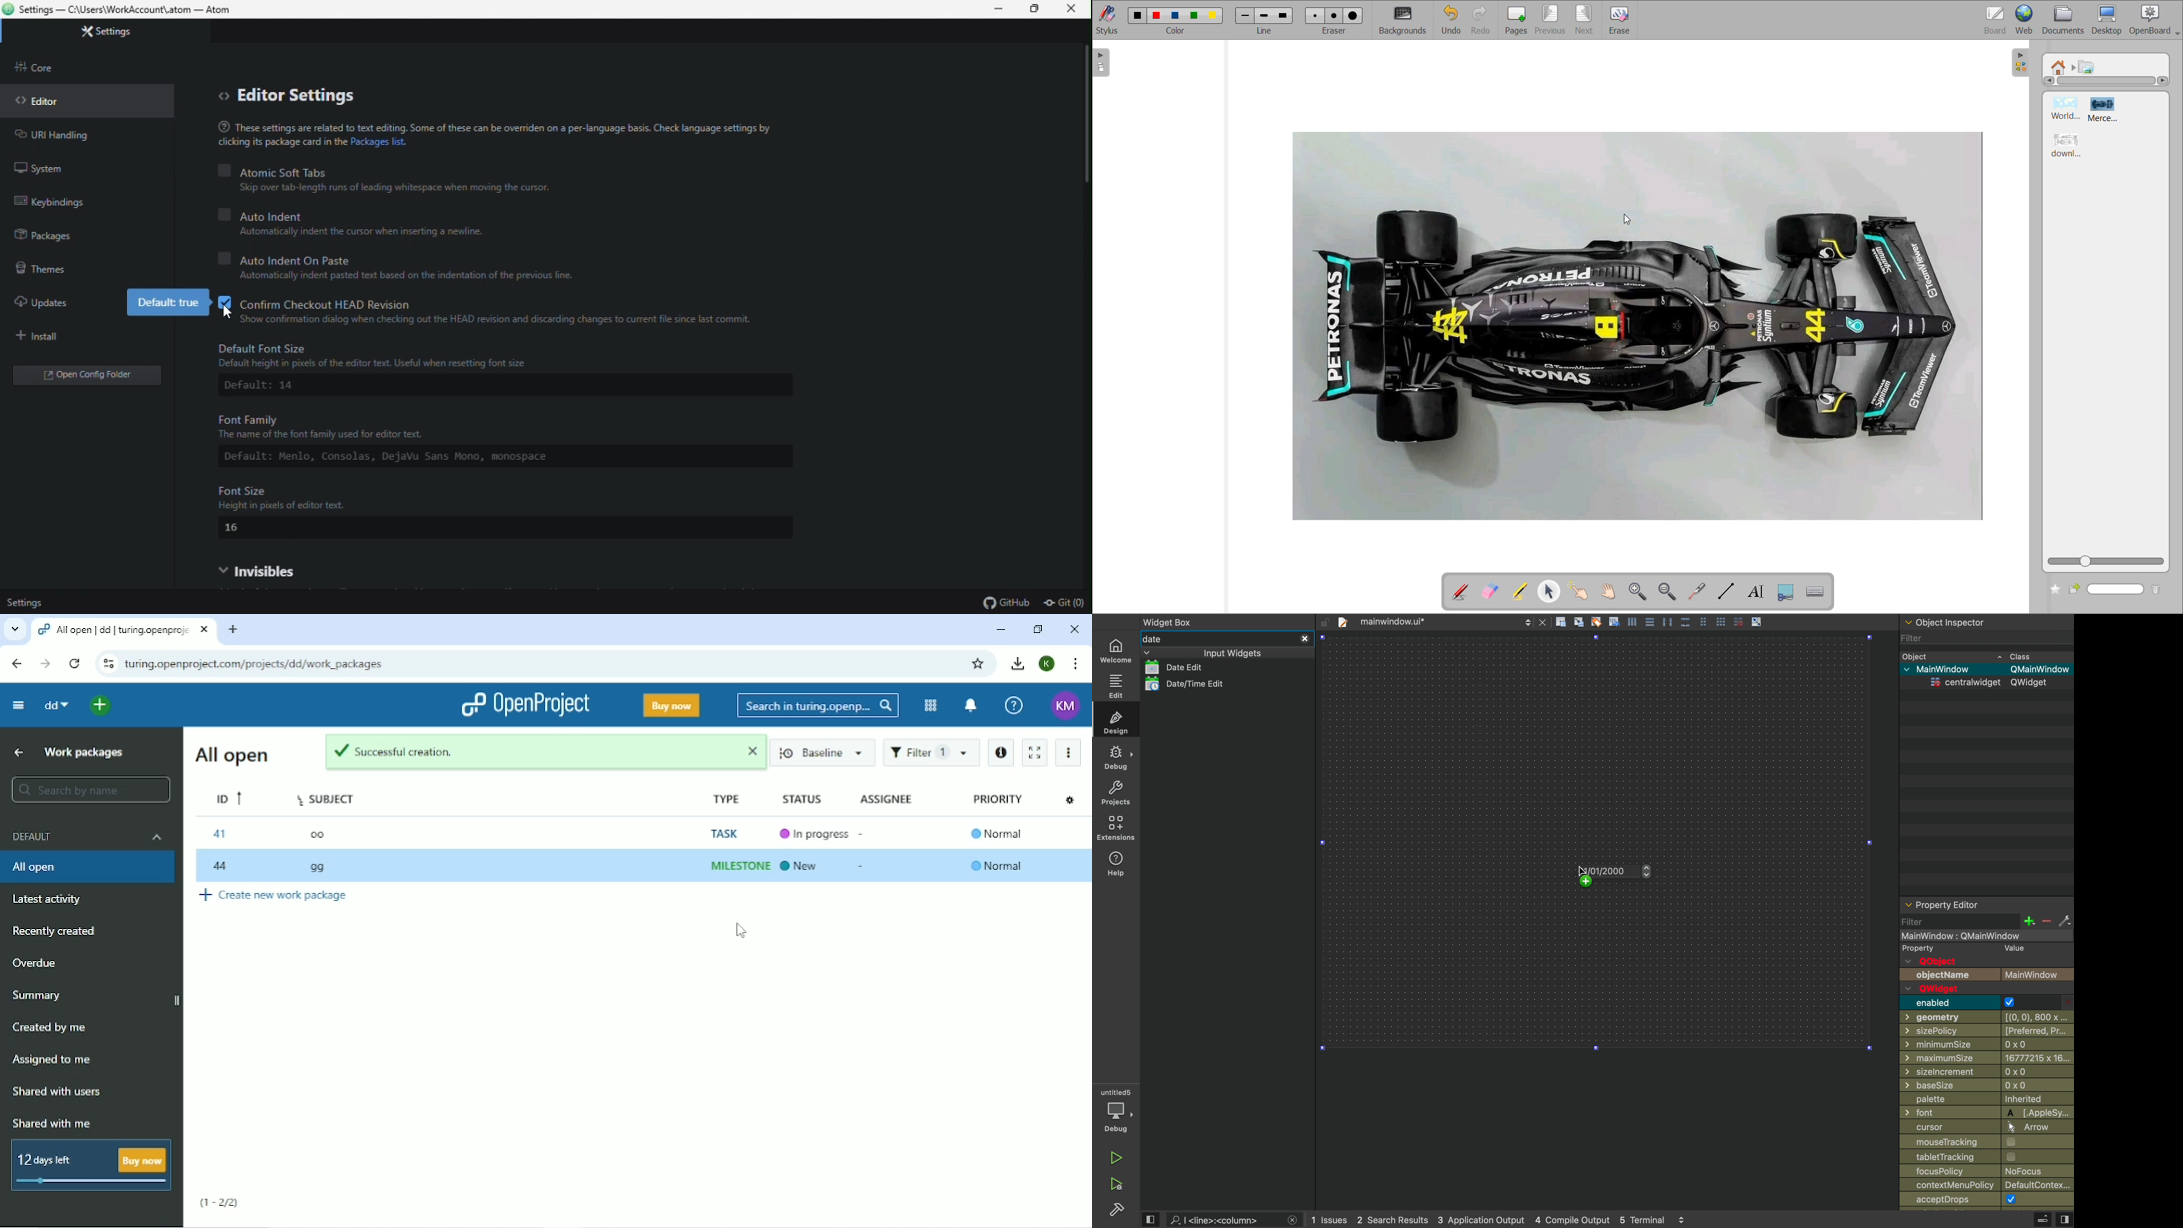  I want to click on view, so click(2065, 1218).